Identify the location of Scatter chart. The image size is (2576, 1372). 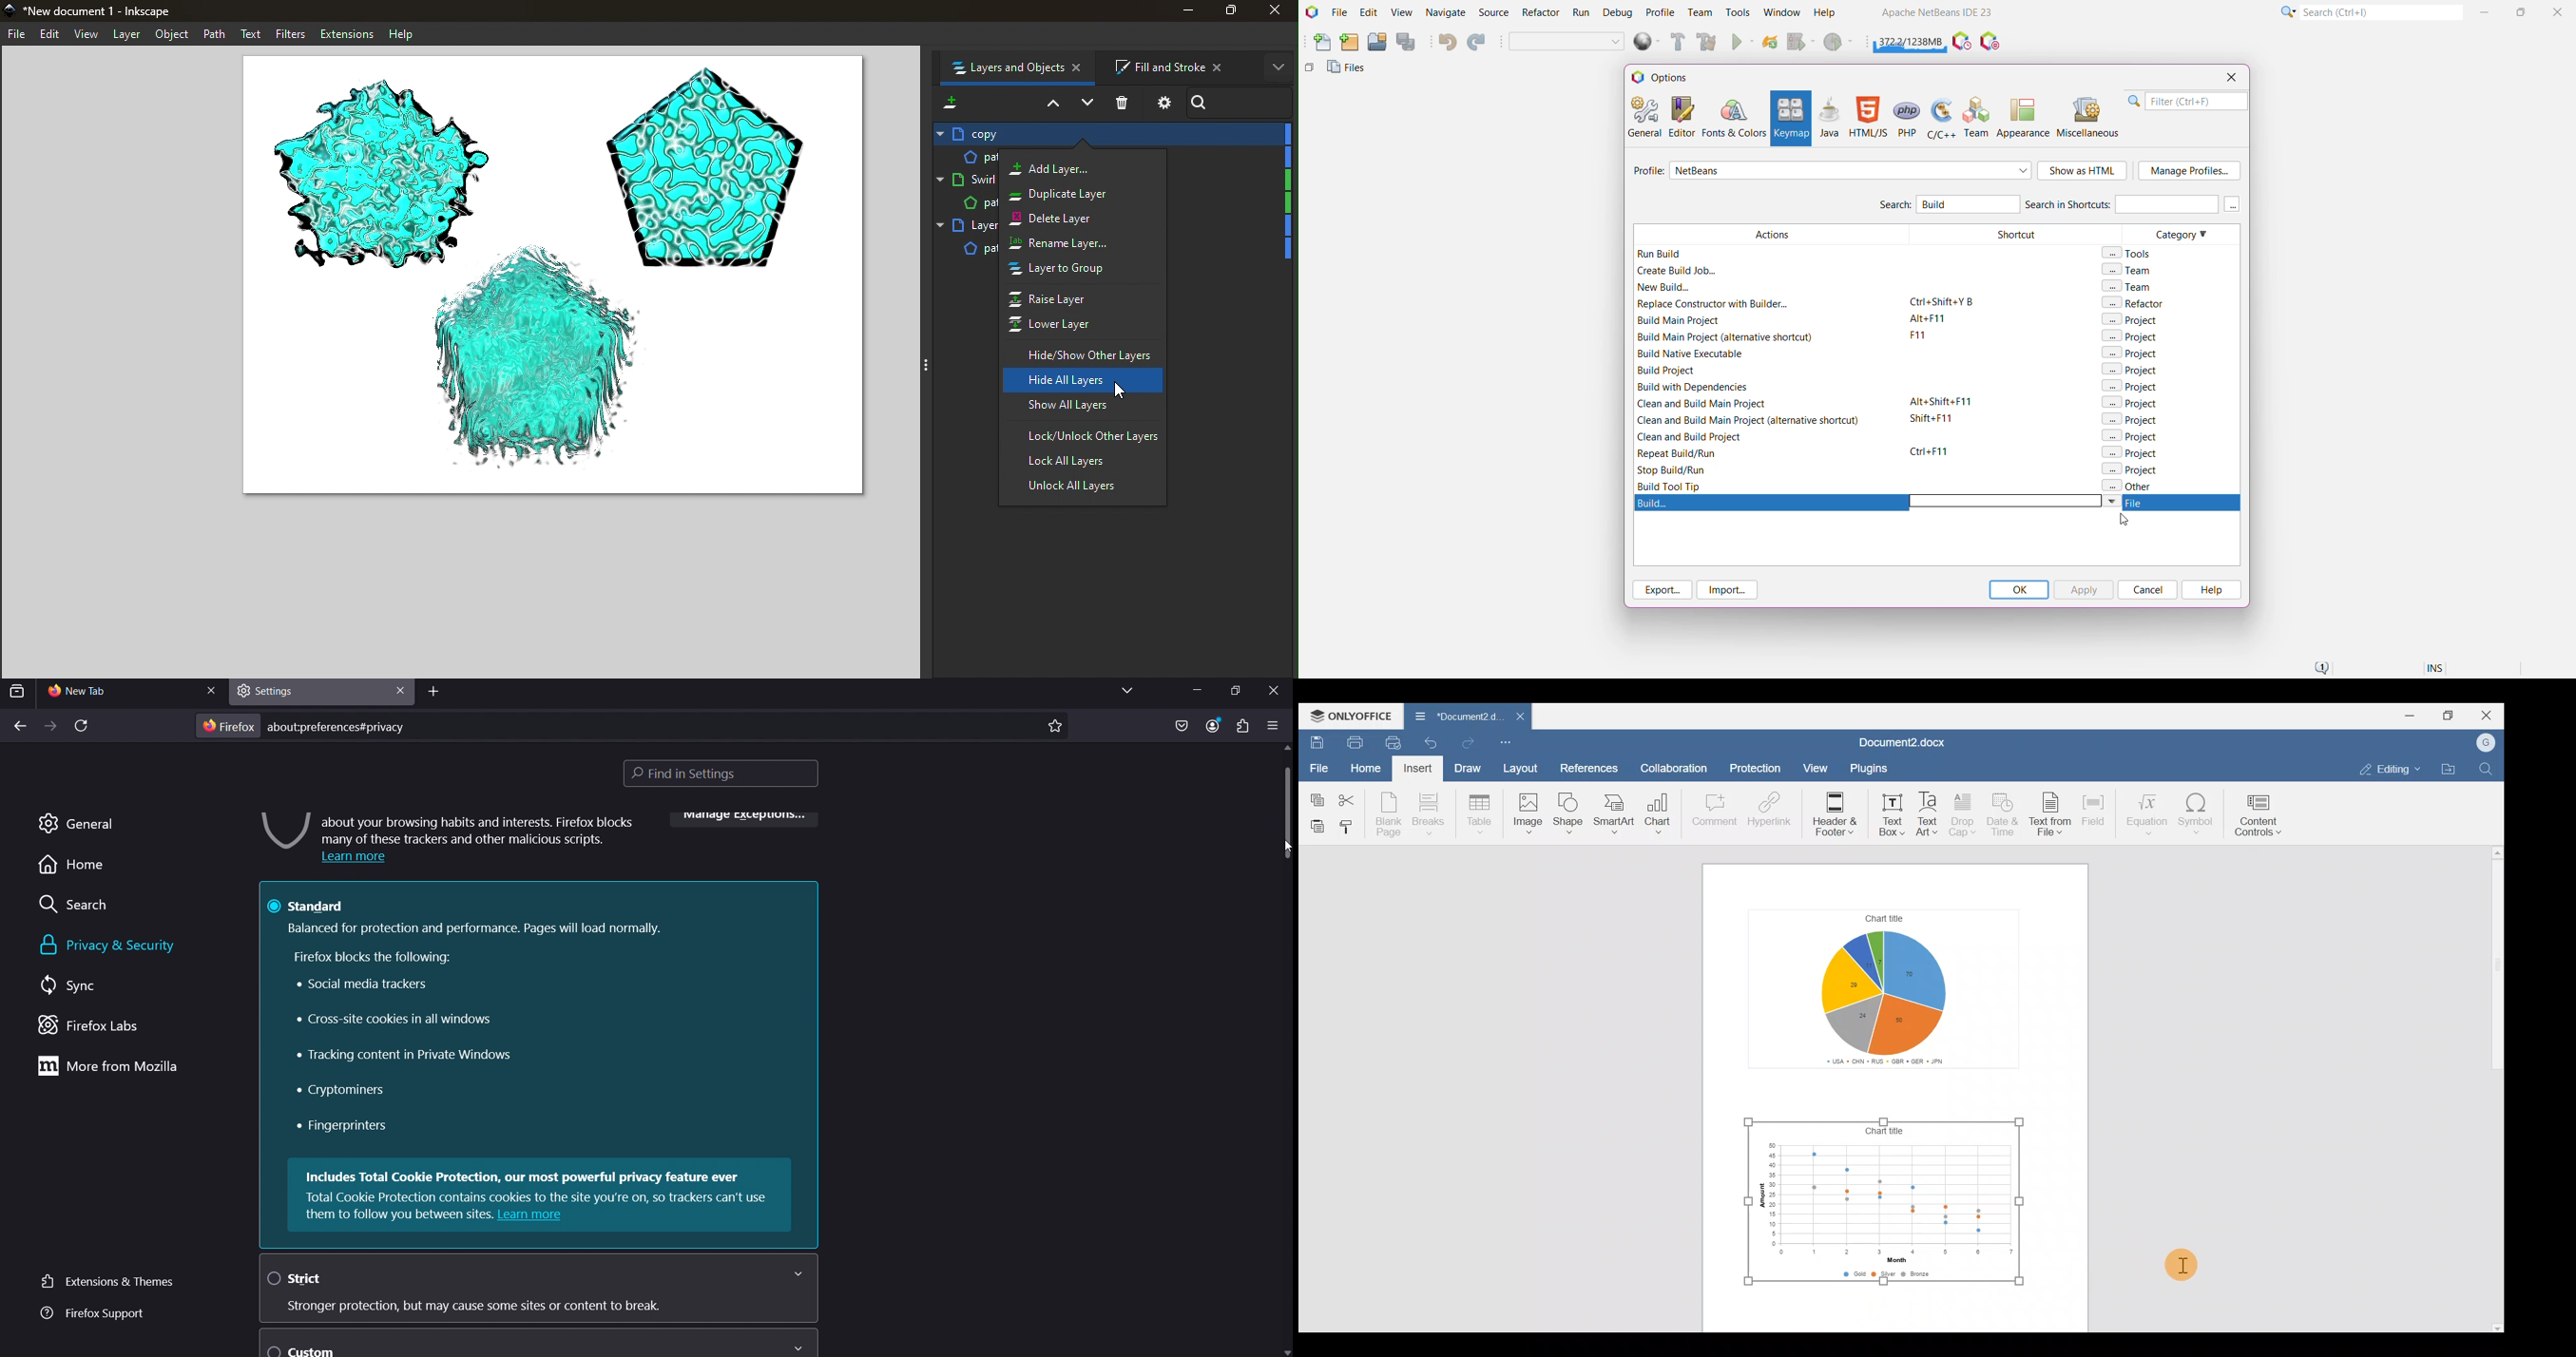
(1879, 1202).